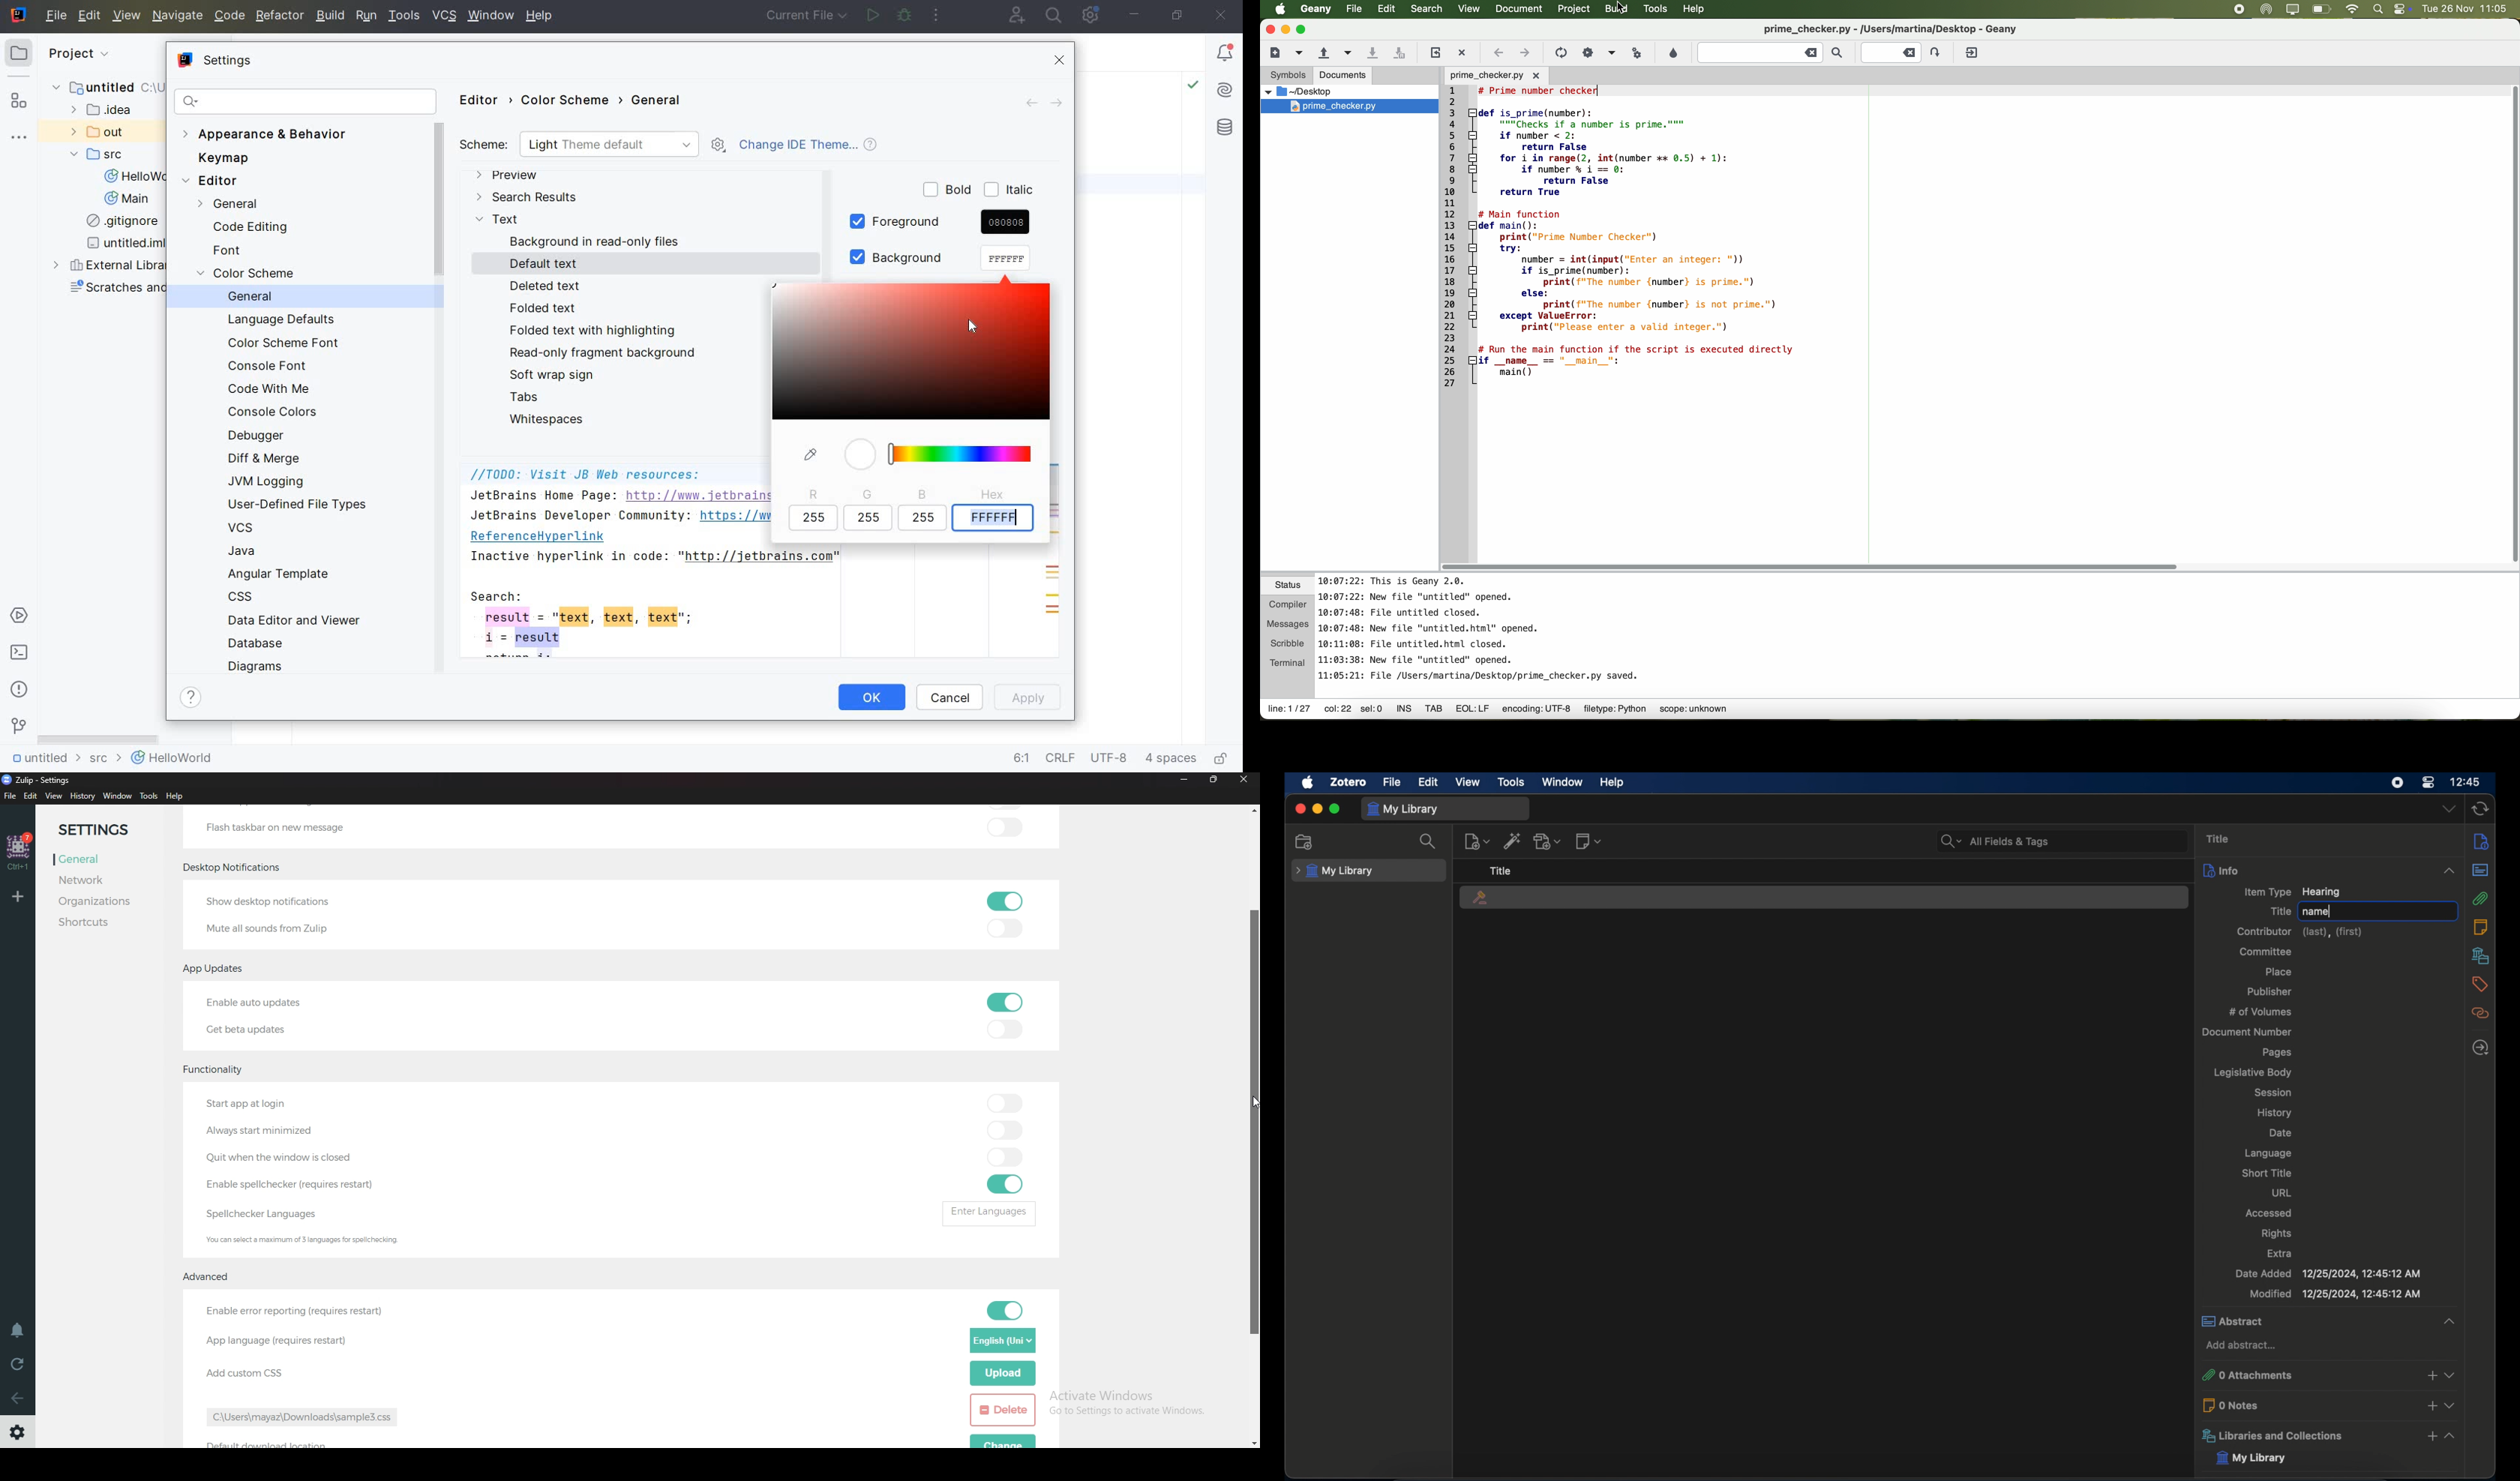  Describe the element at coordinates (1467, 782) in the screenshot. I see `view` at that location.